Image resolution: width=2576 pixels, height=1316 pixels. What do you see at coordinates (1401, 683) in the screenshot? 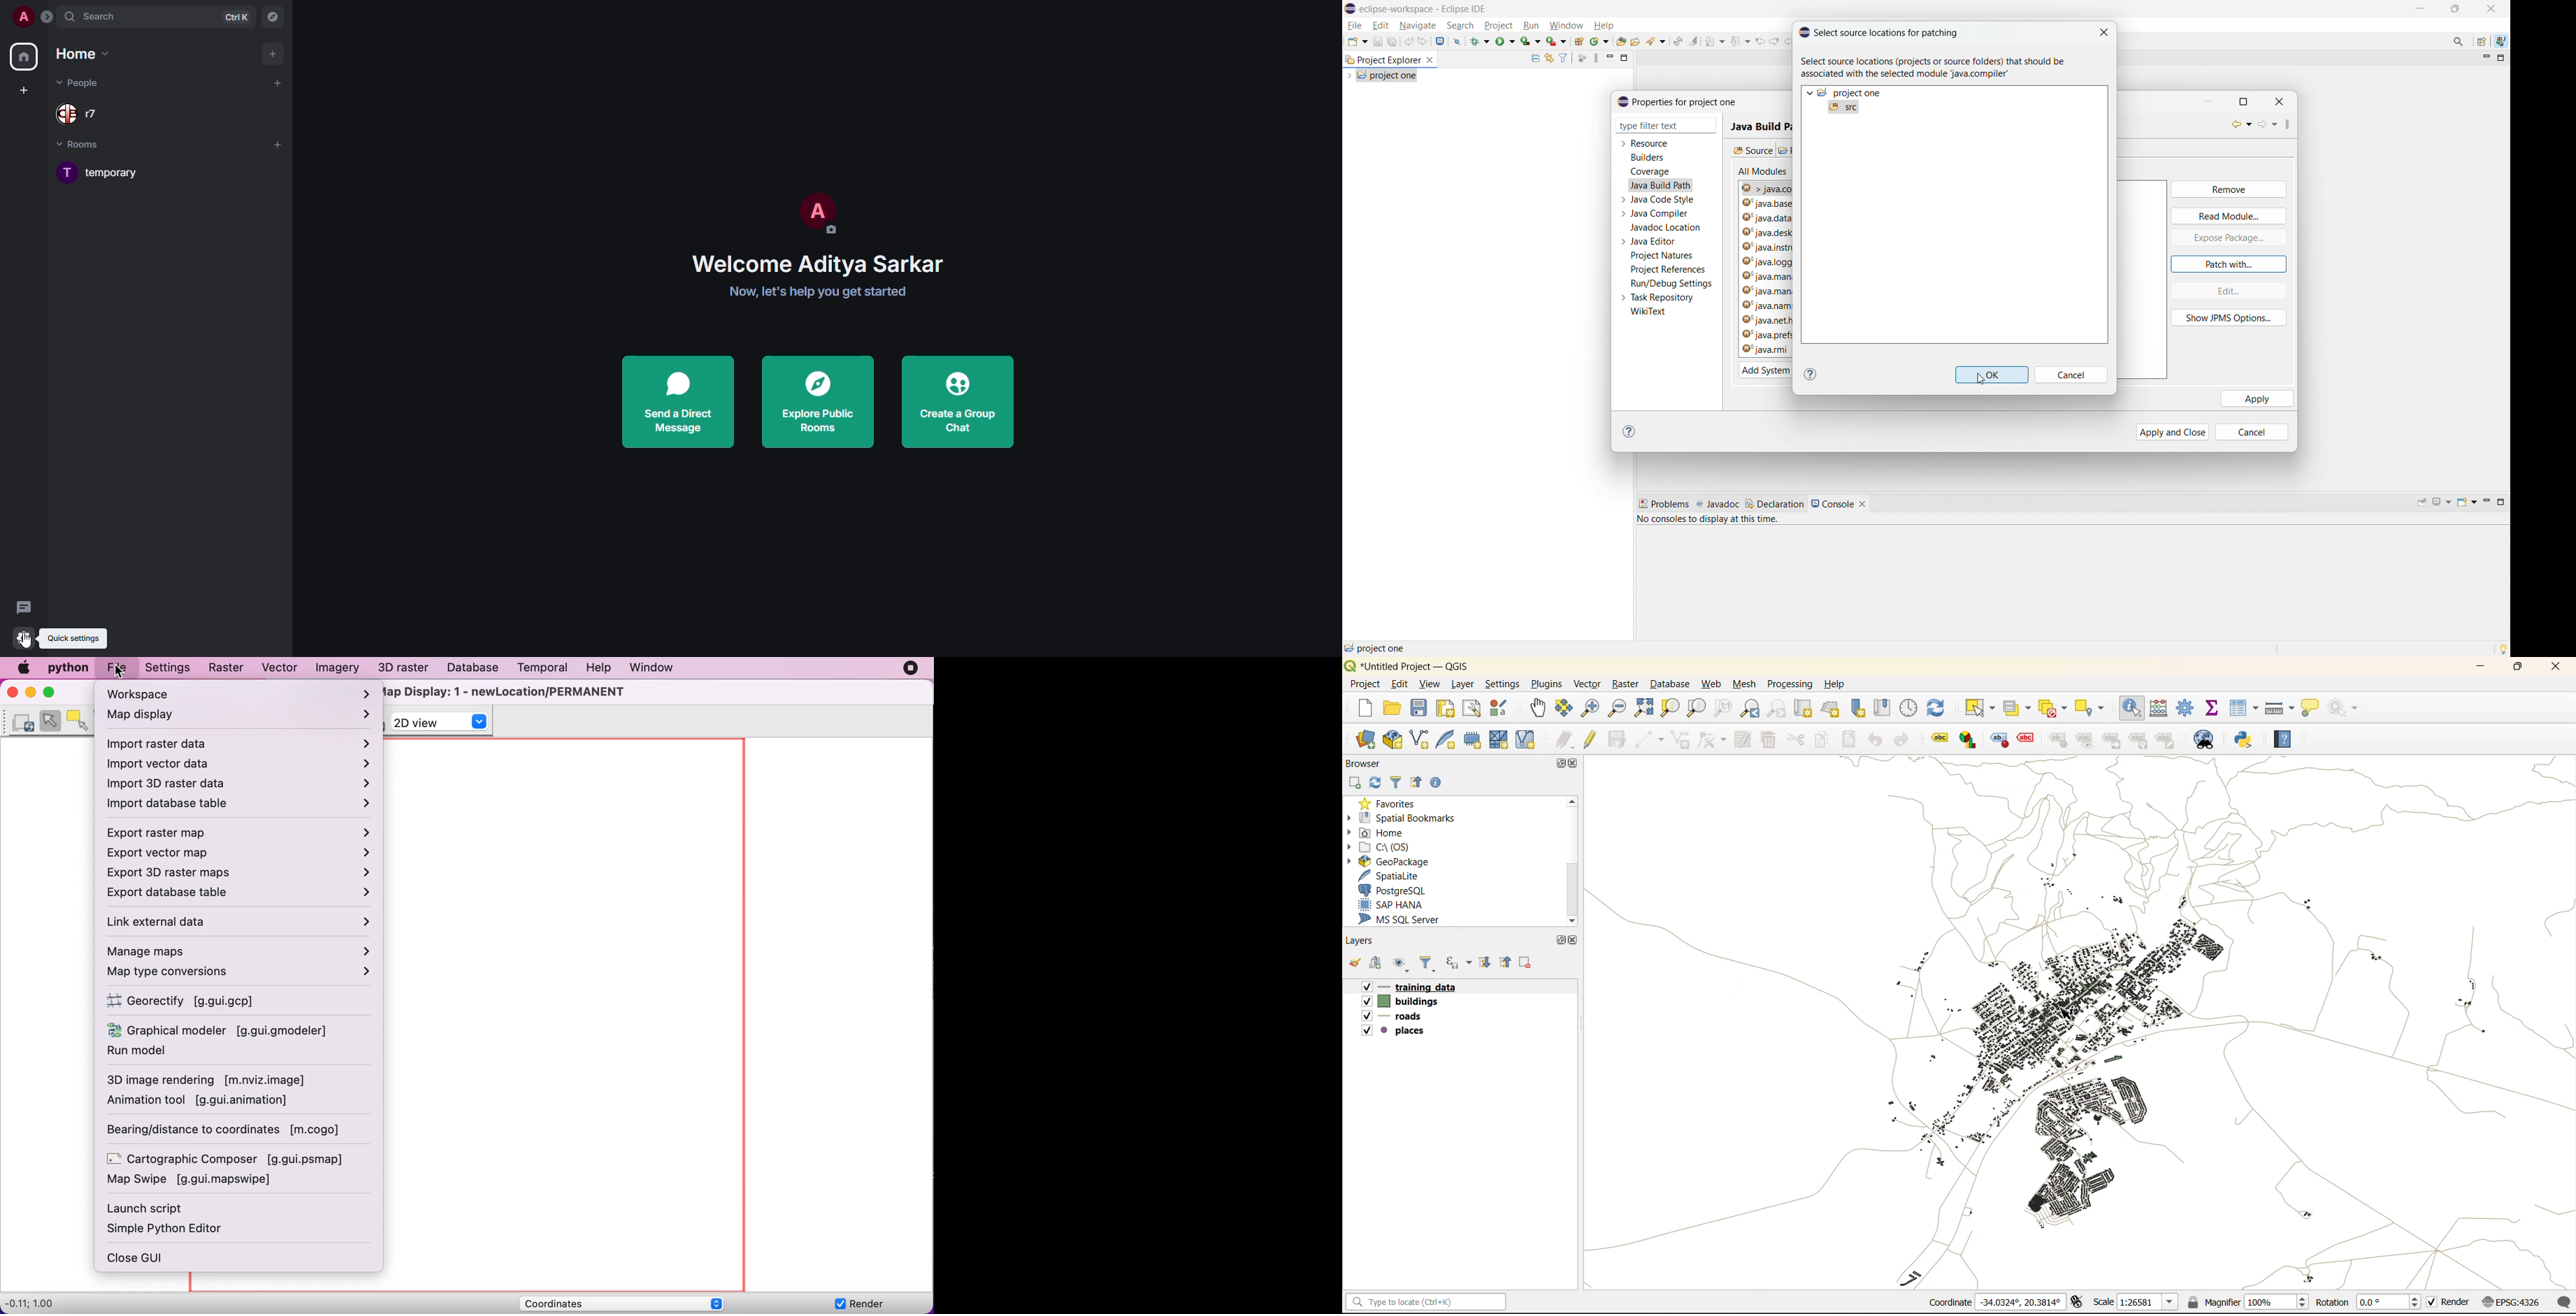
I see `edit` at bounding box center [1401, 683].